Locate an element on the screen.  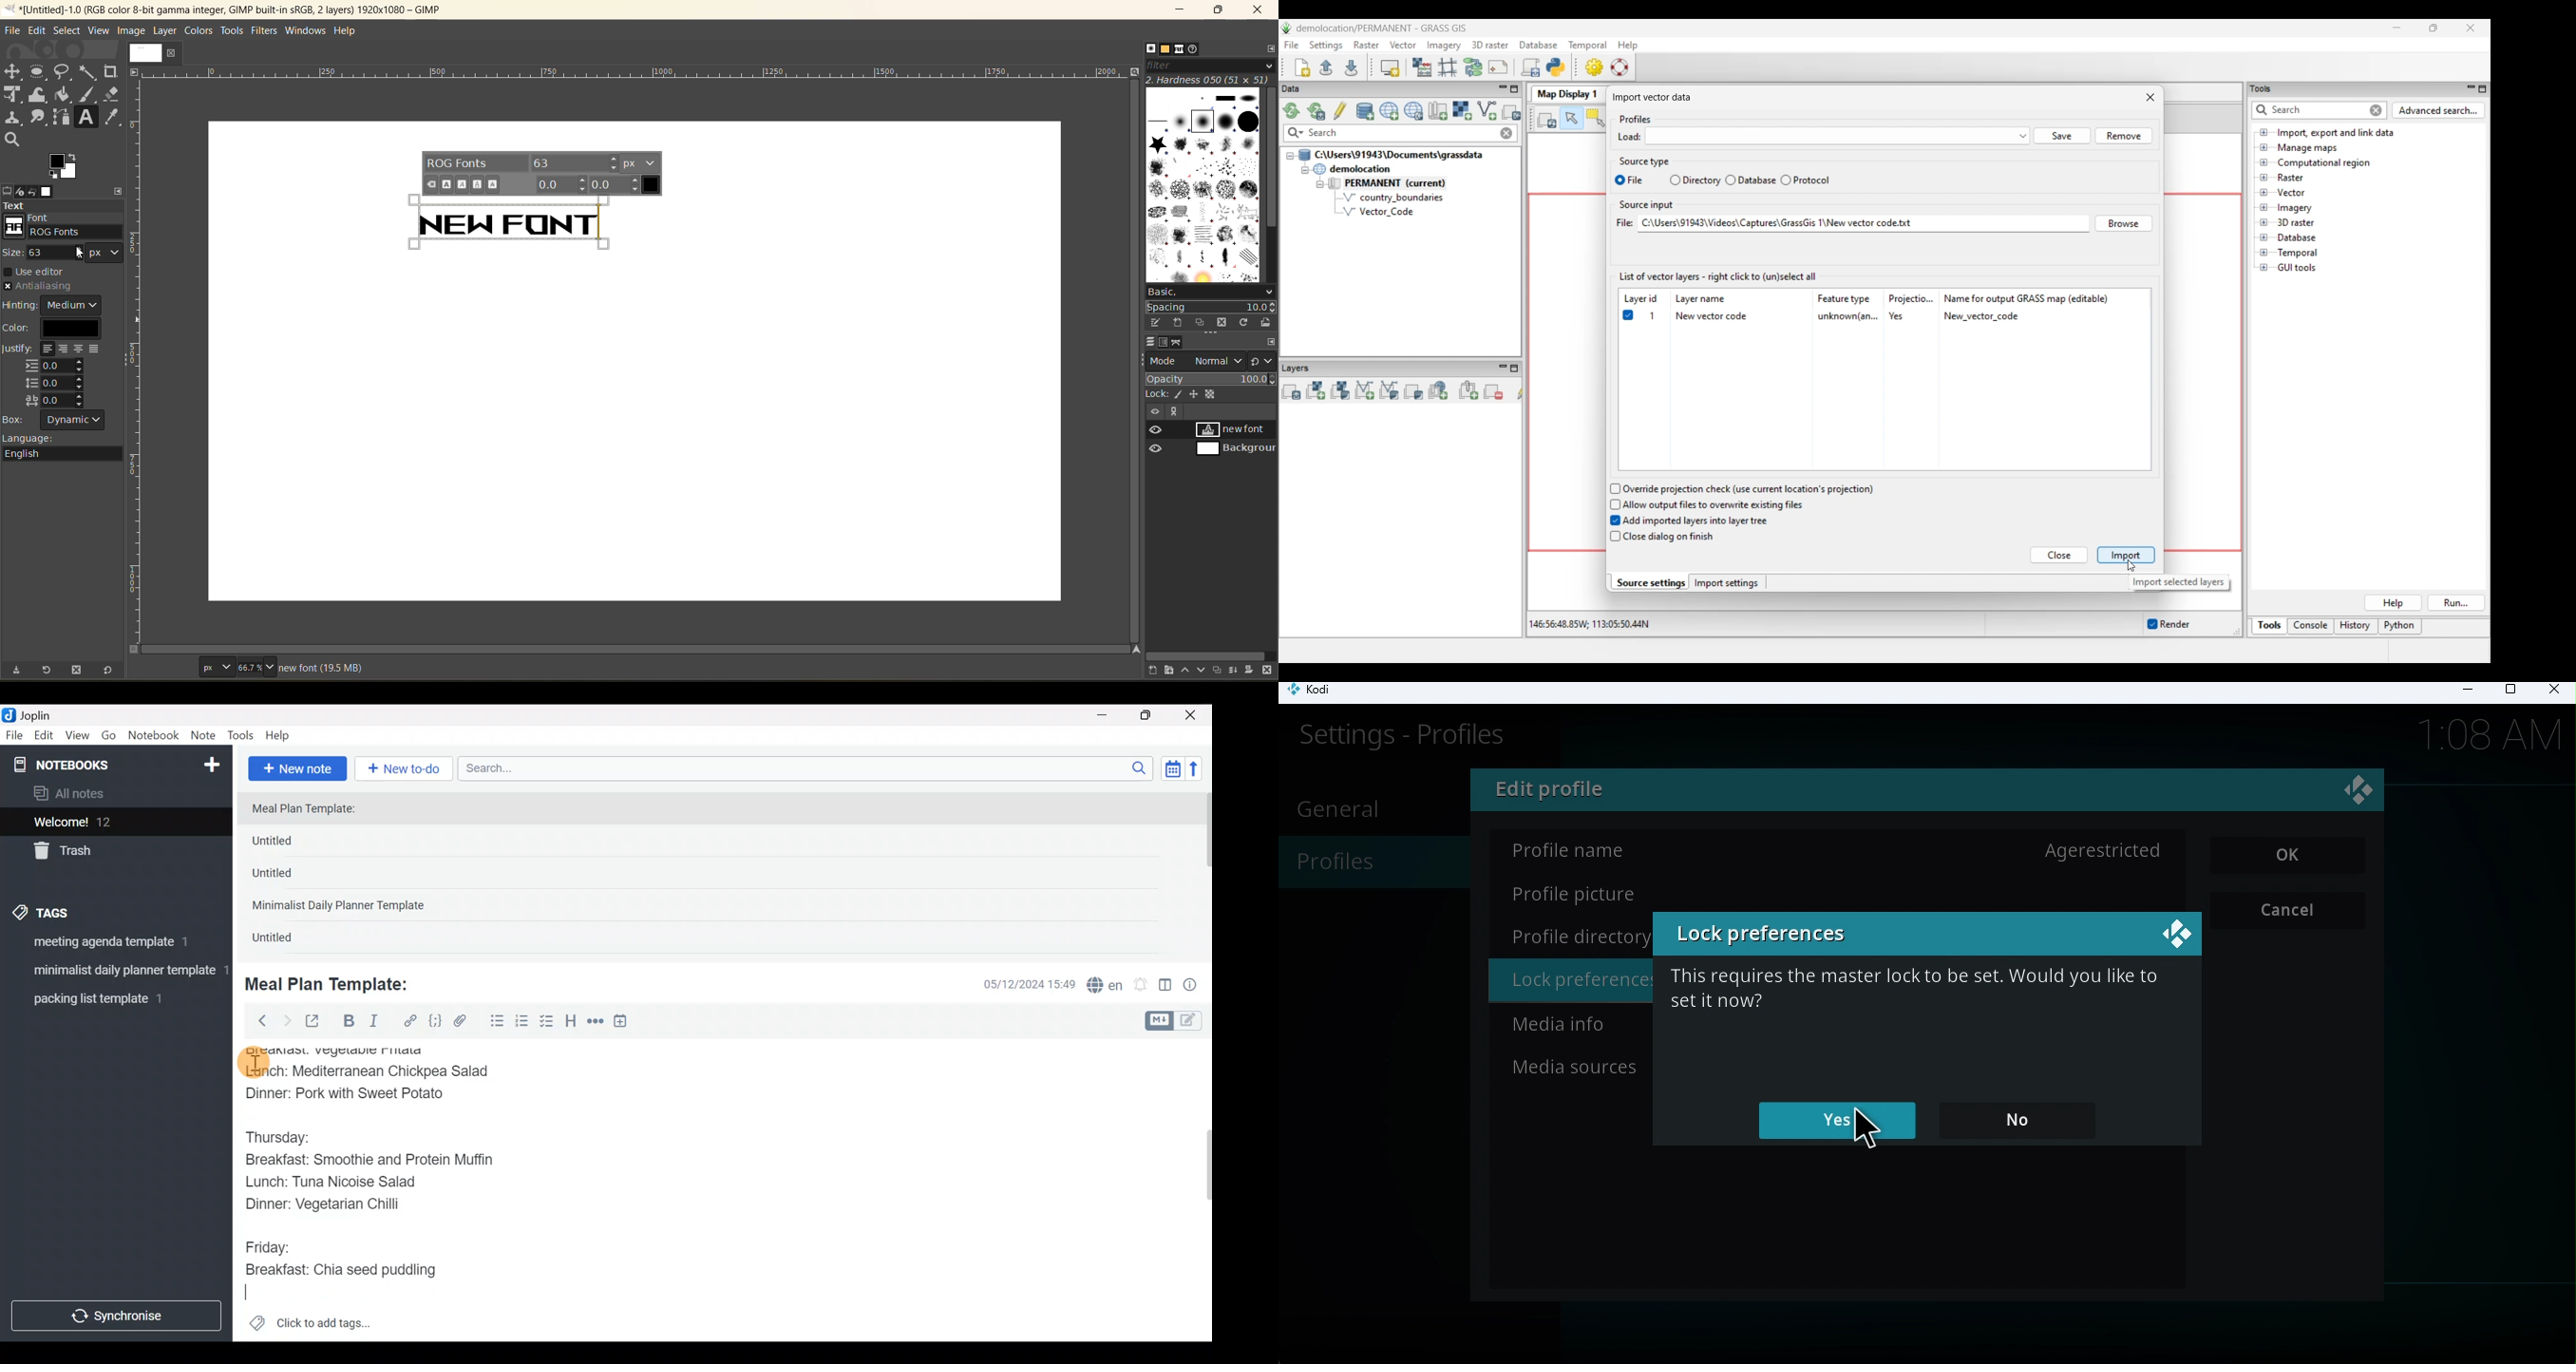
New note is located at coordinates (296, 767).